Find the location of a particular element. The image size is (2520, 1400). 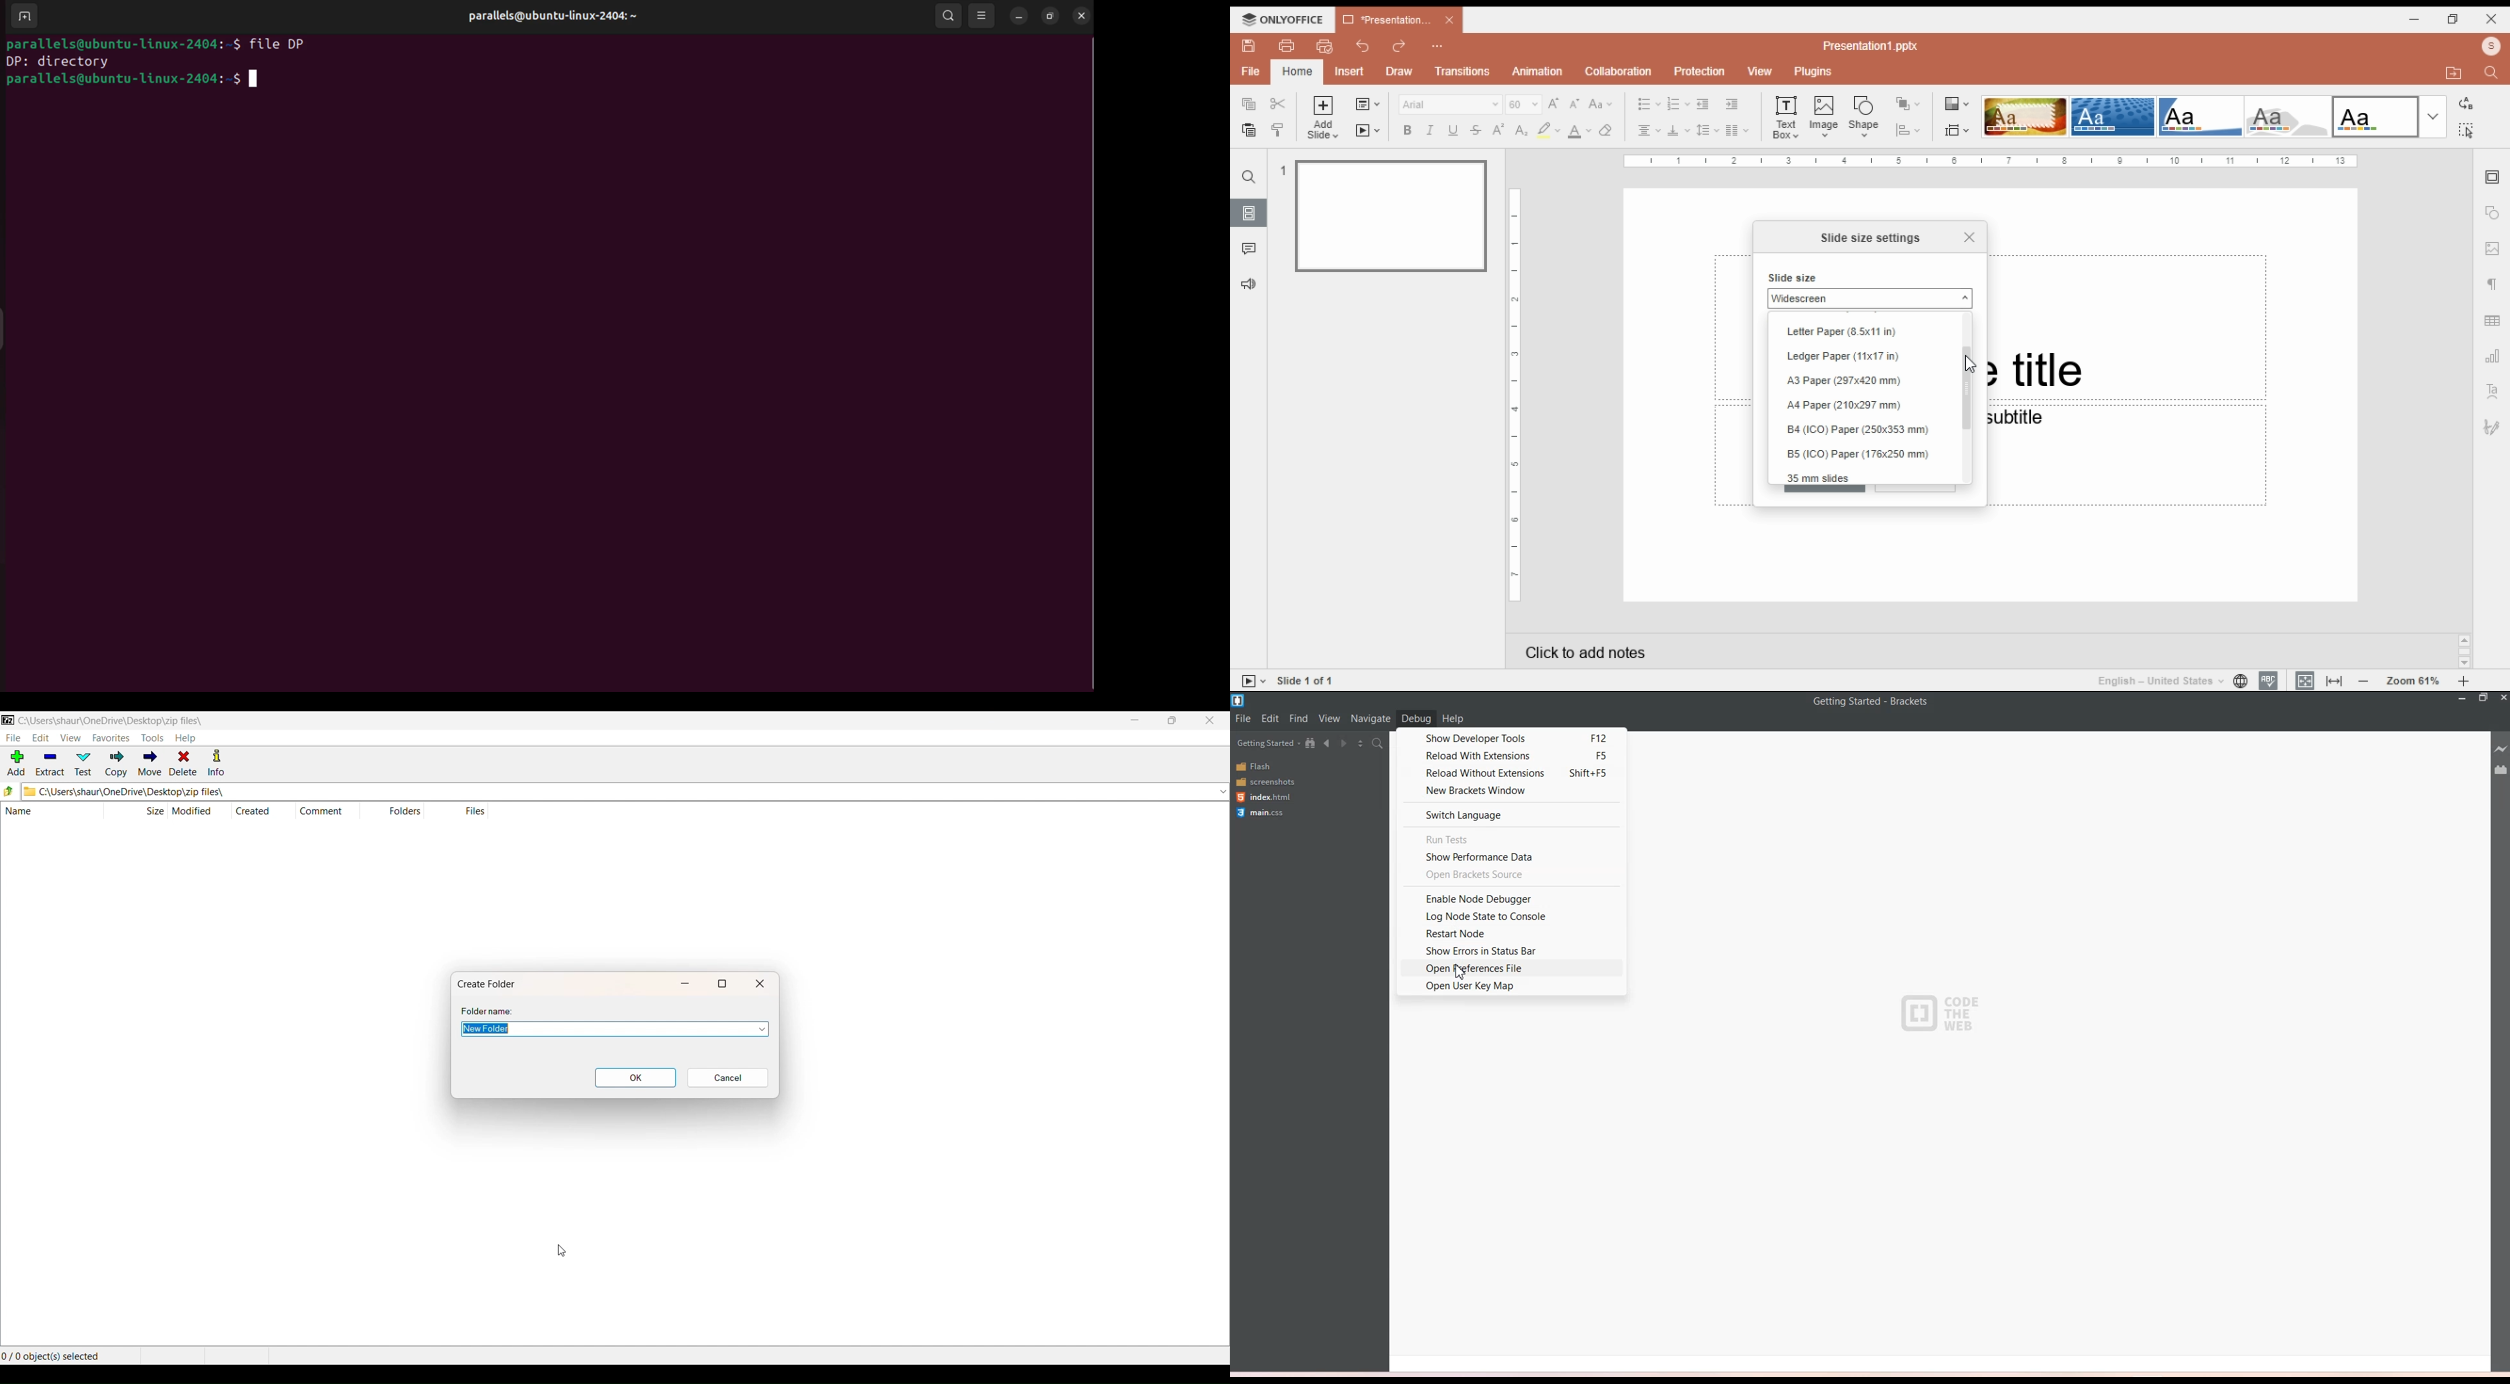

slides is located at coordinates (1249, 212).